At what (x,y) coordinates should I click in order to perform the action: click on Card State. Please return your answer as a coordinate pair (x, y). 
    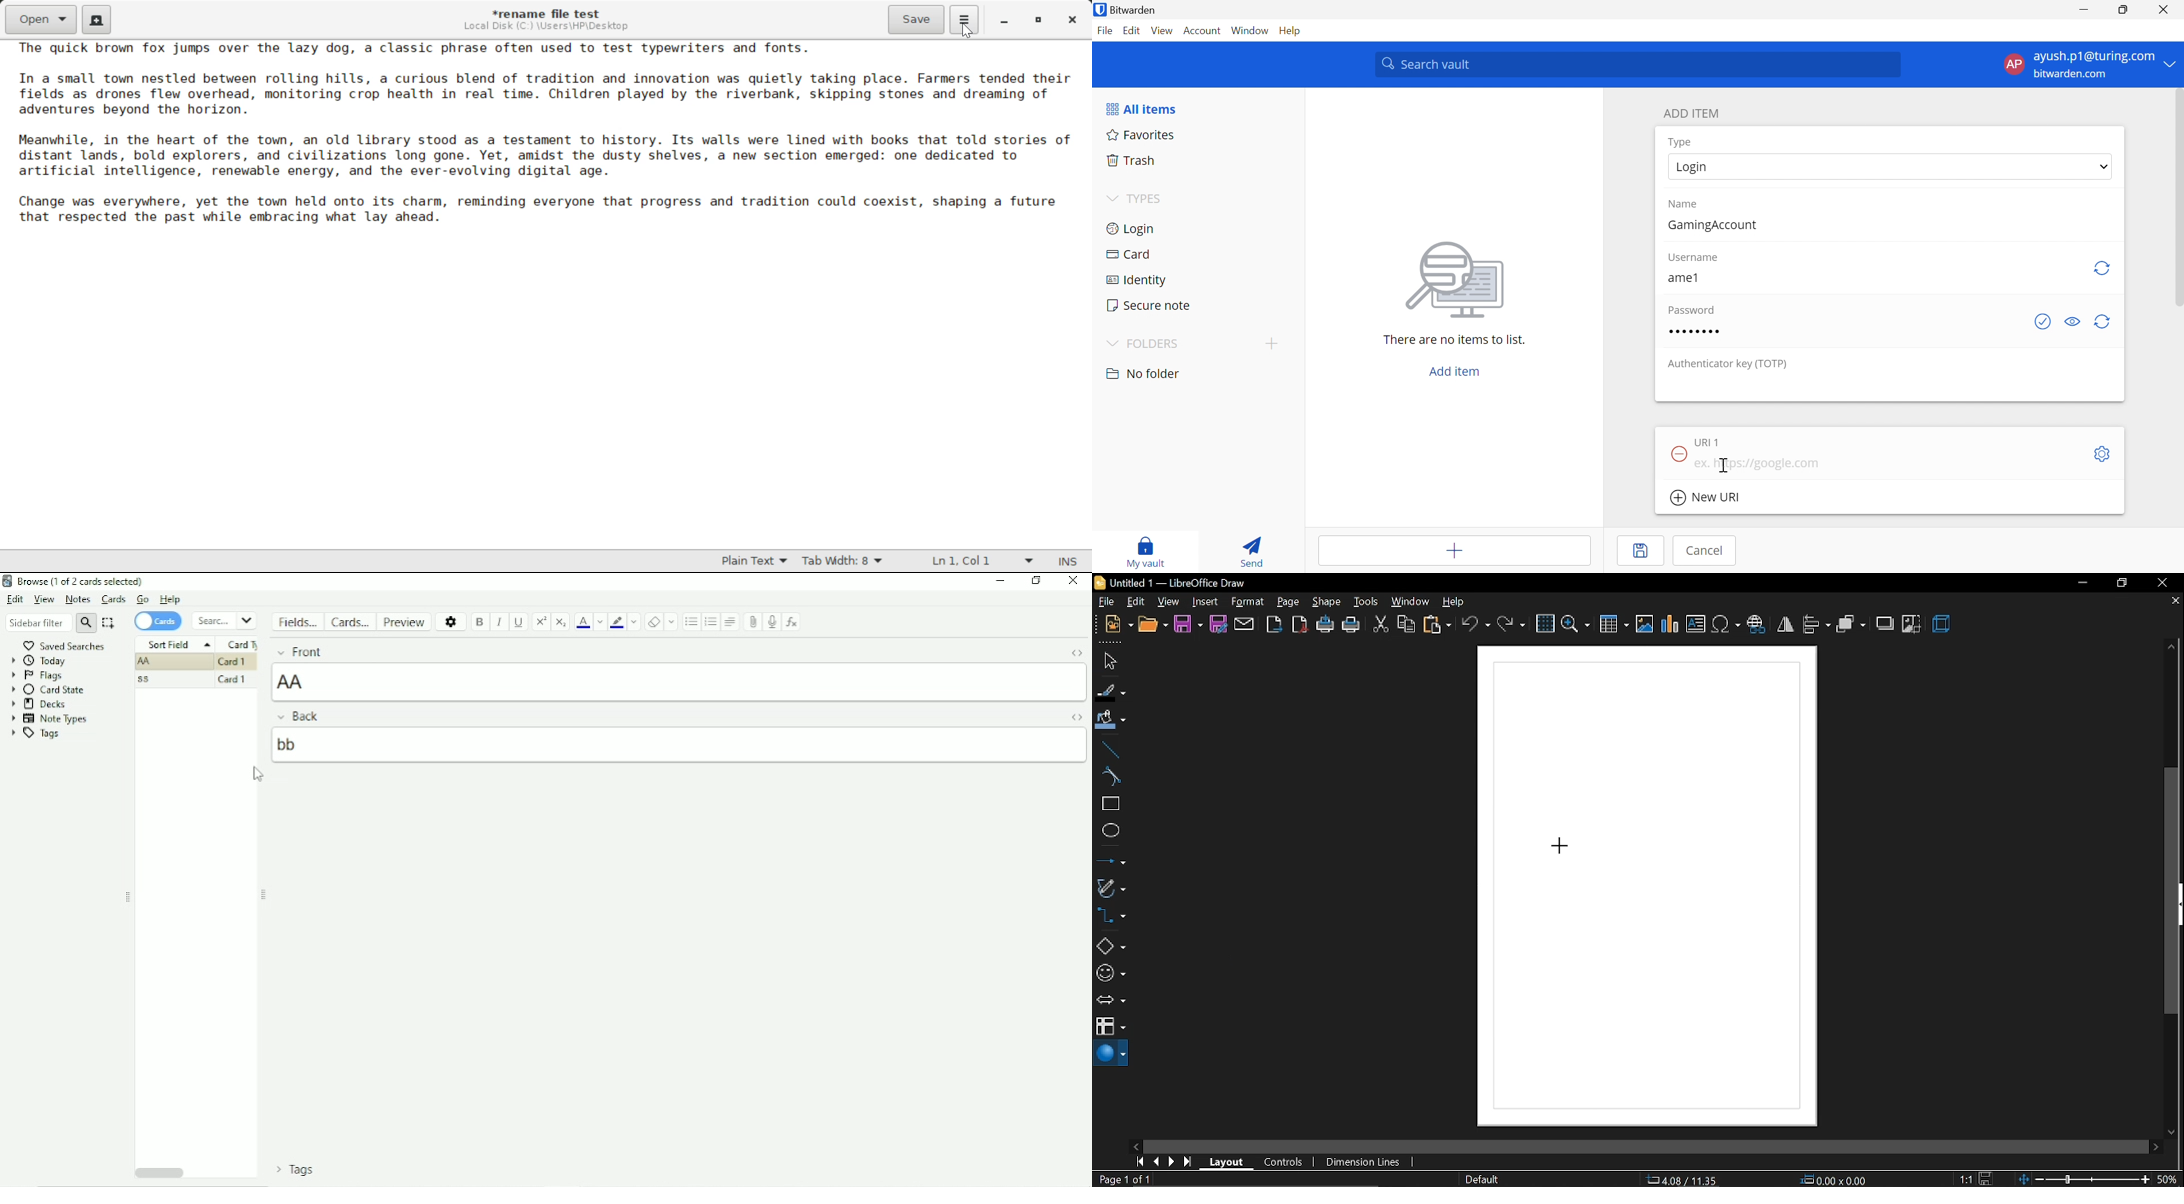
    Looking at the image, I should click on (49, 690).